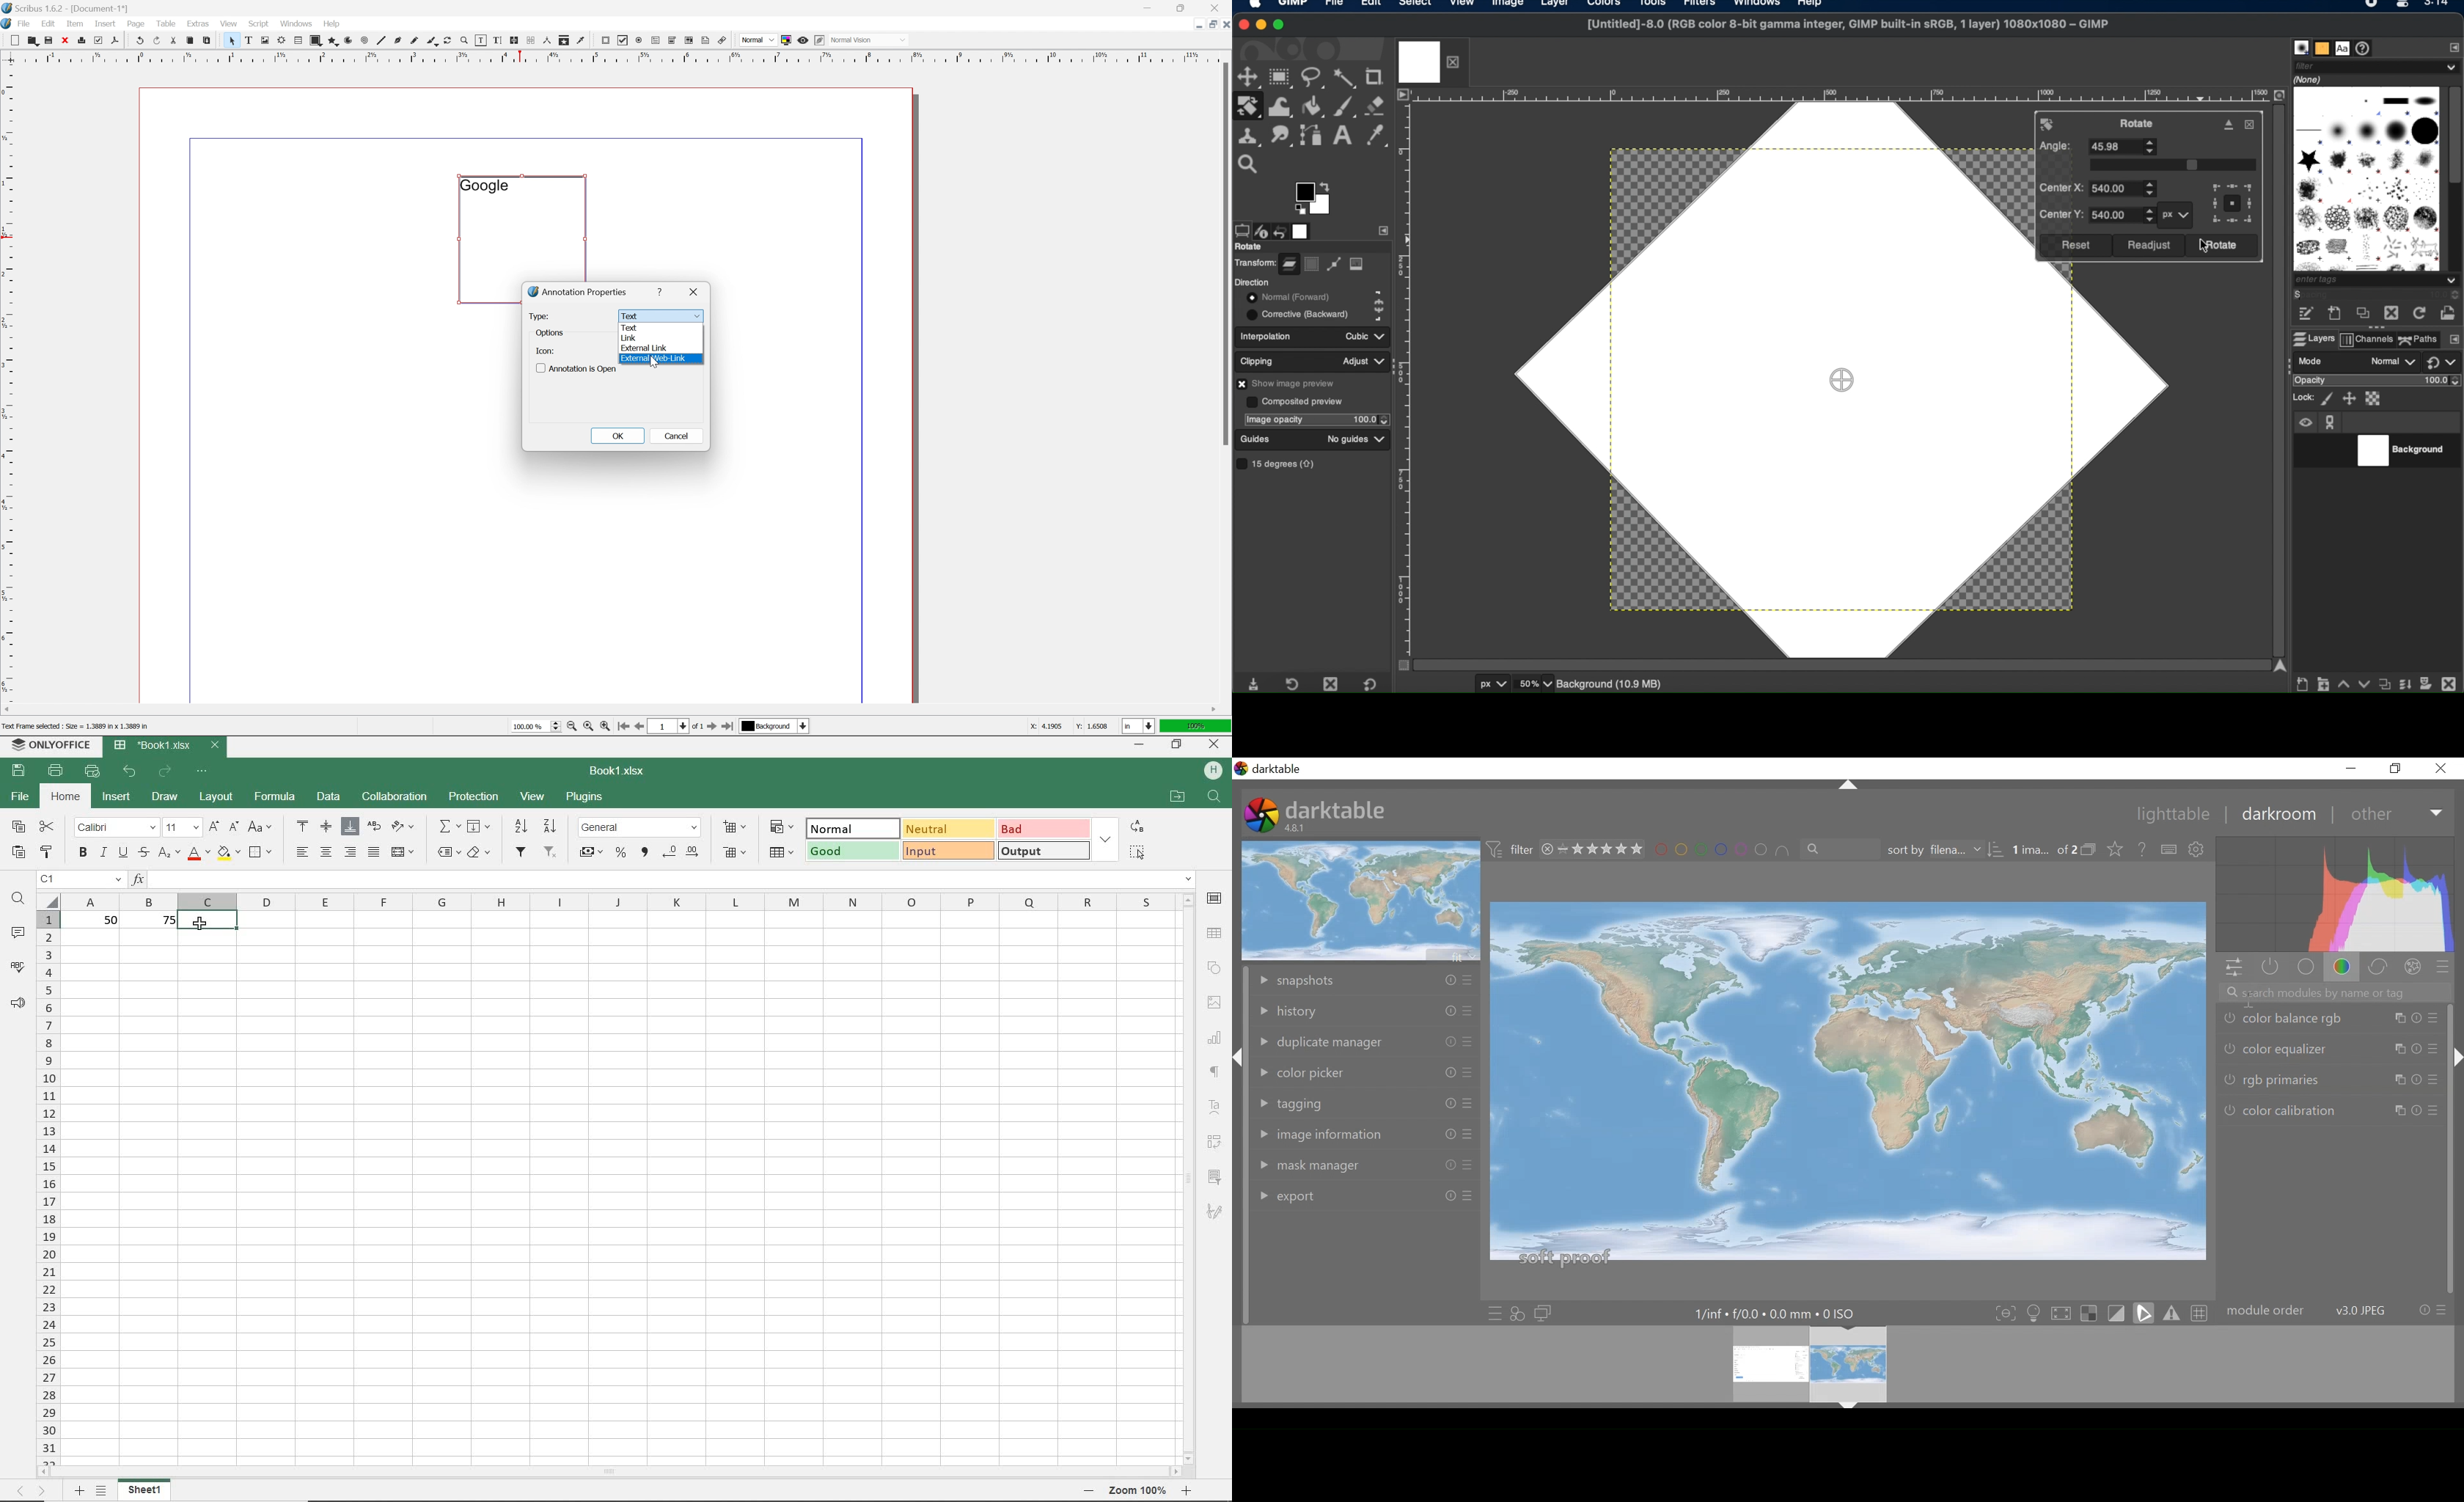 This screenshot has height=1512, width=2464. Describe the element at coordinates (2400, 6) in the screenshot. I see `Mac control center` at that location.